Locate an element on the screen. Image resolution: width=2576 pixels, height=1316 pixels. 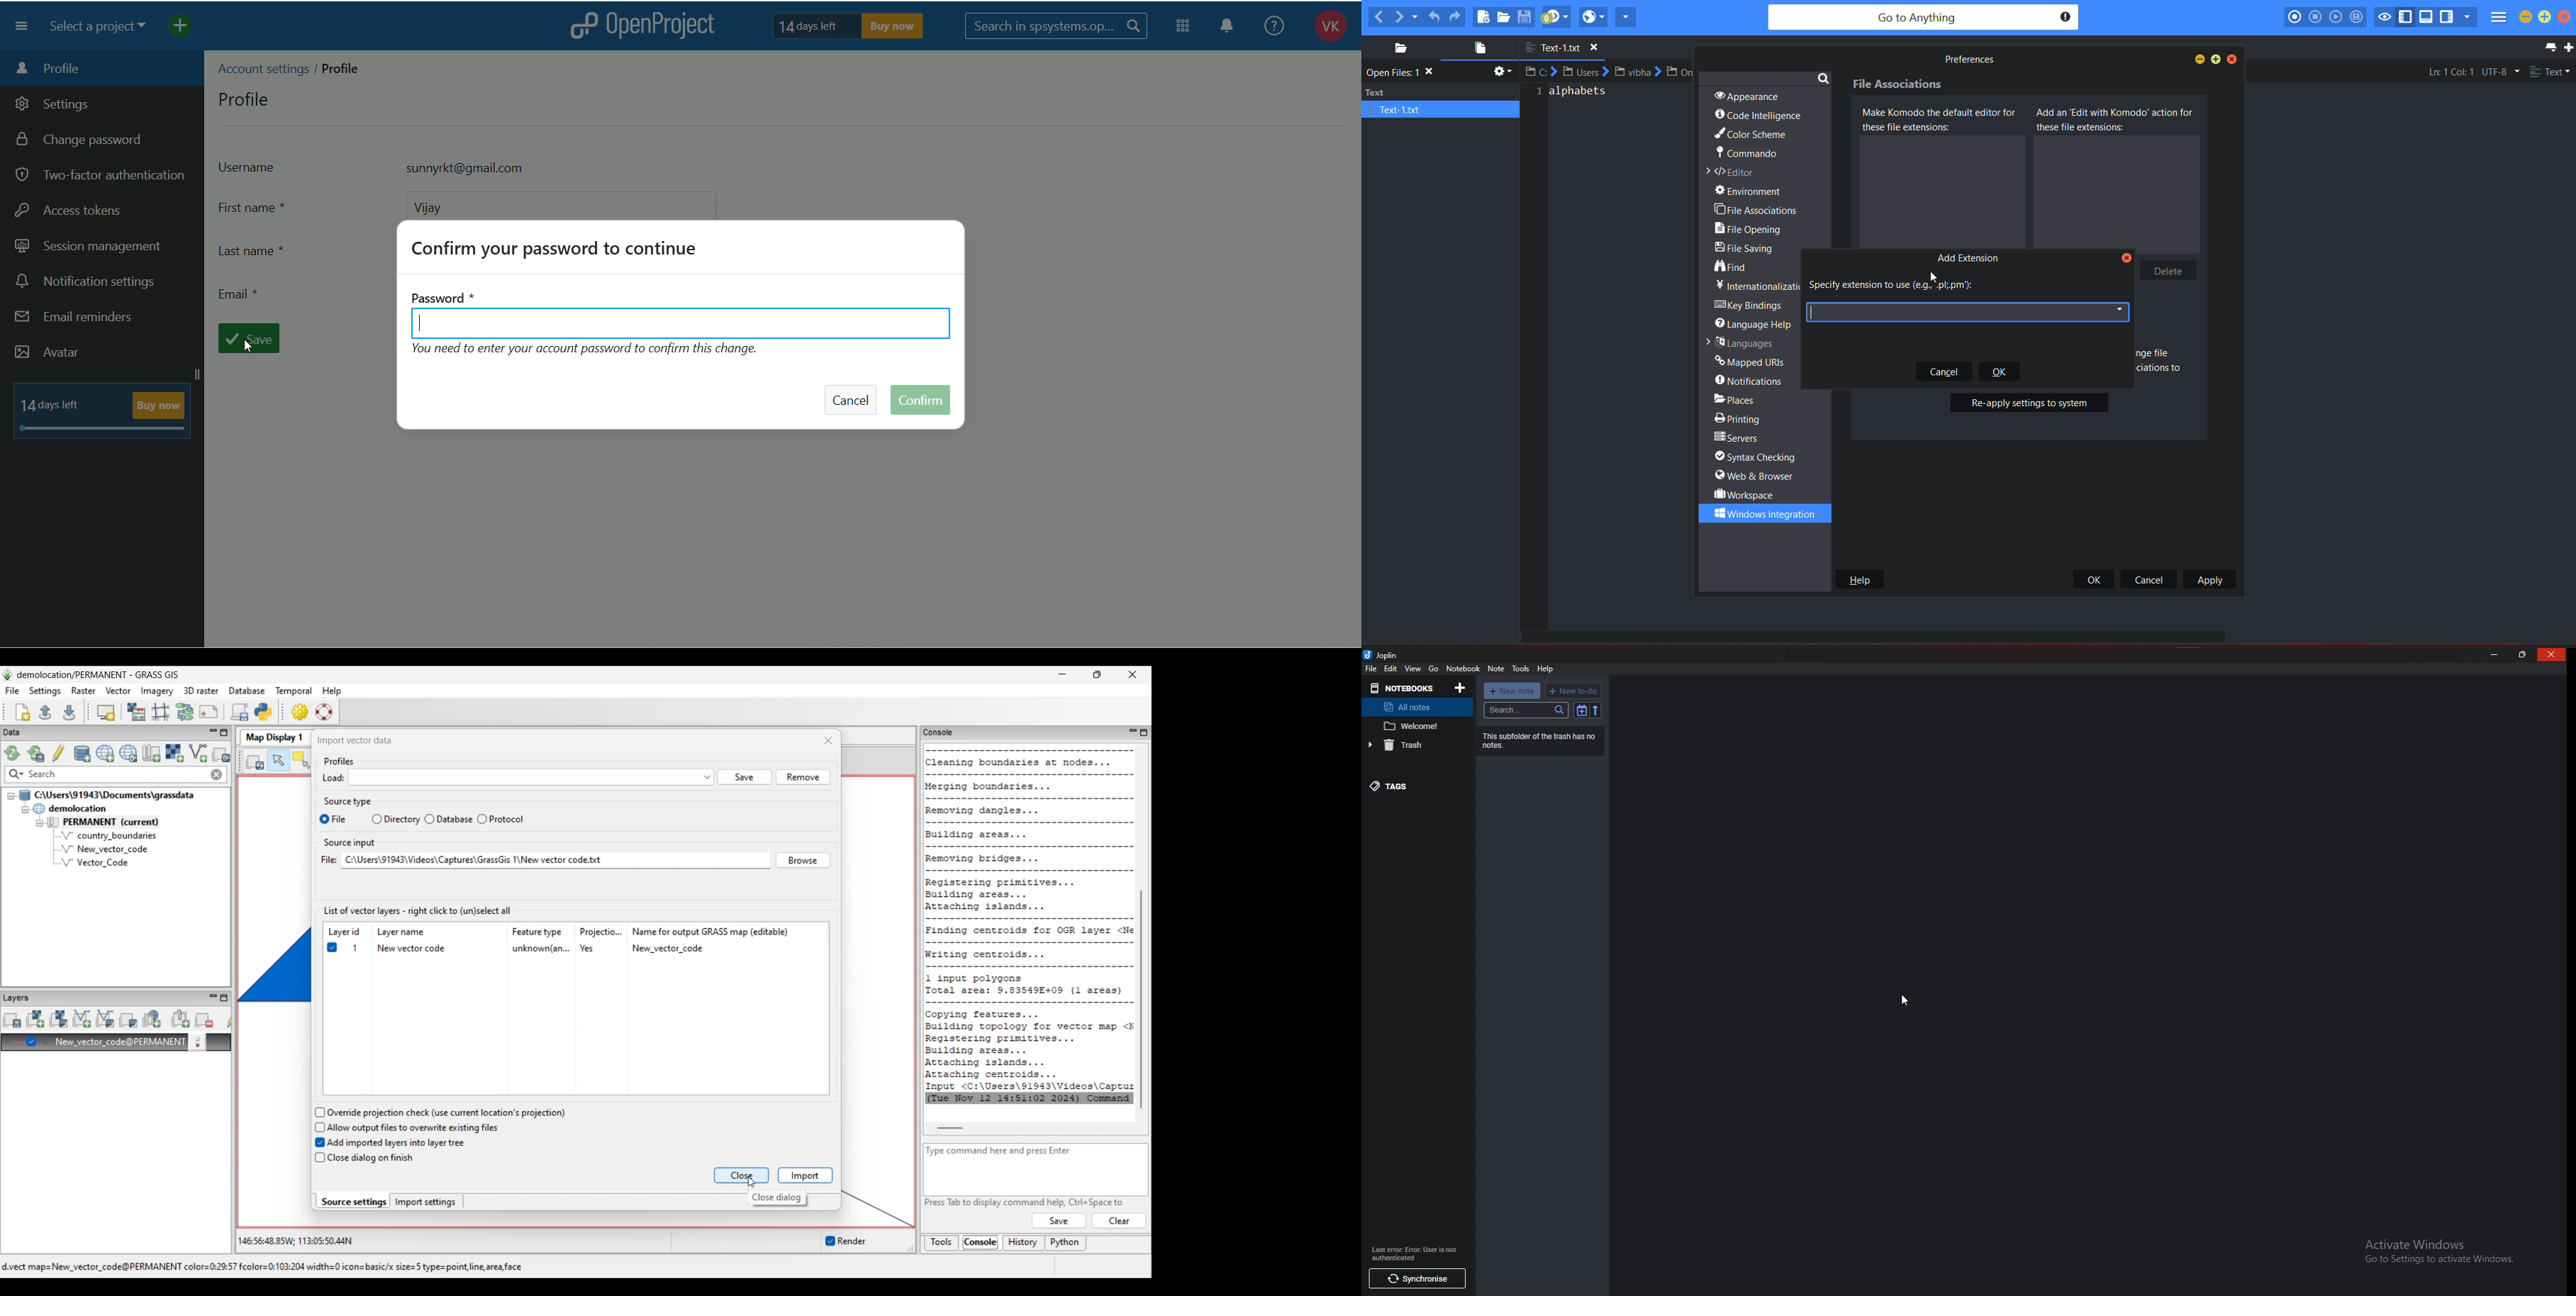
Tags is located at coordinates (1414, 785).